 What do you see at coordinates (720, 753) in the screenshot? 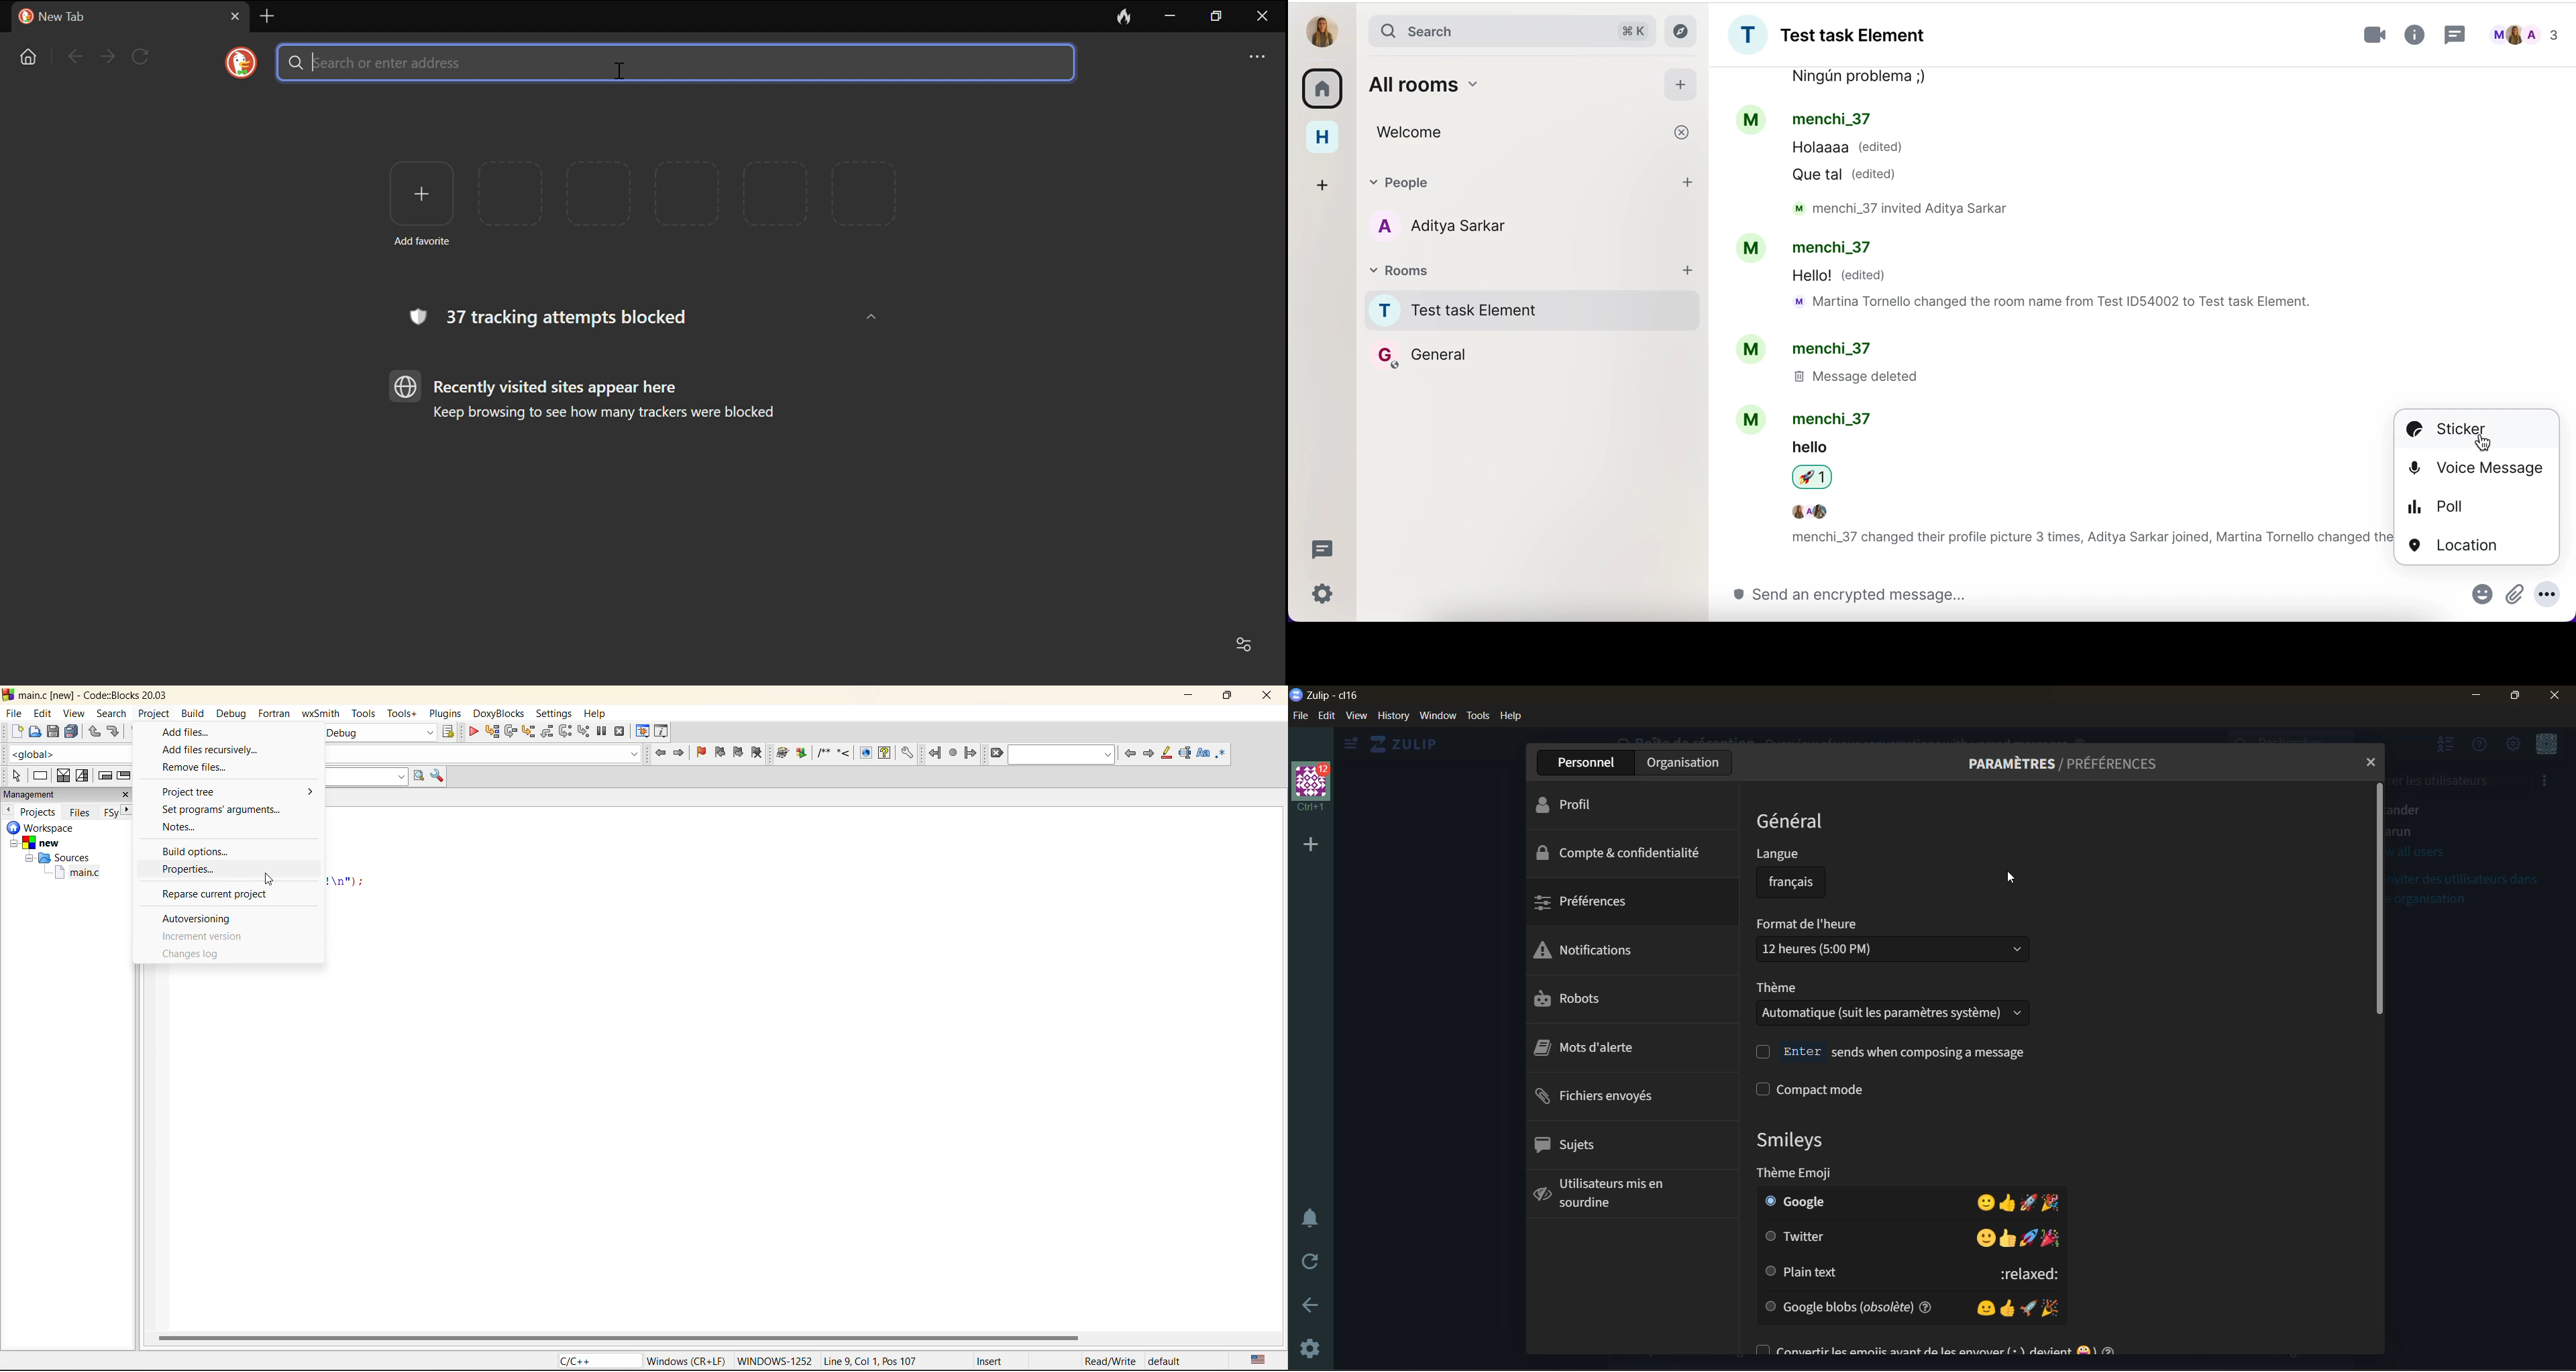
I see `previous bookmark` at bounding box center [720, 753].